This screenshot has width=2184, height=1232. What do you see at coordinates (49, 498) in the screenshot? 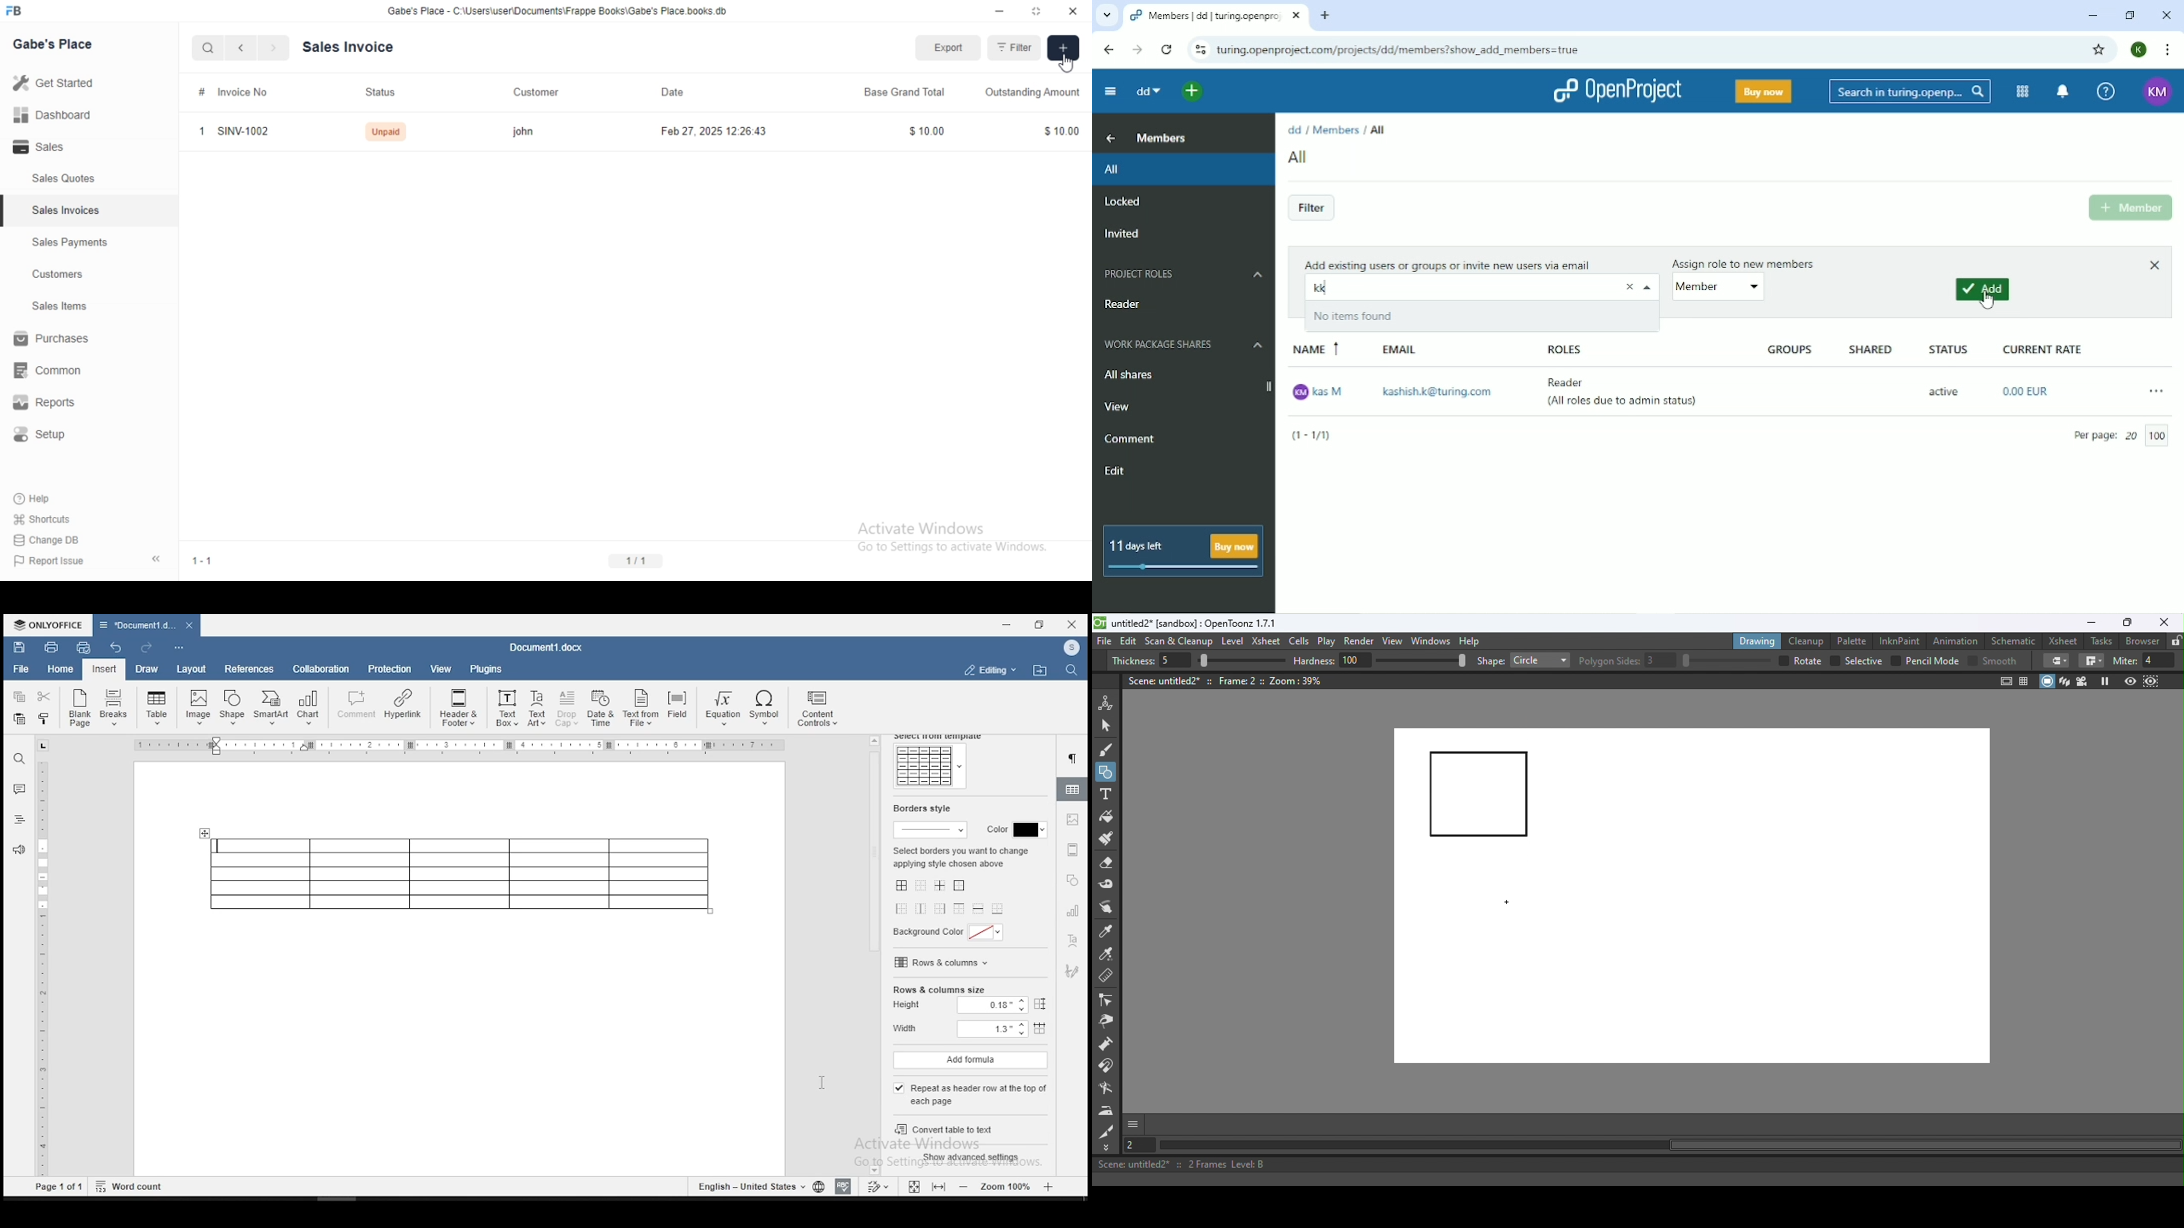
I see `Help` at bounding box center [49, 498].